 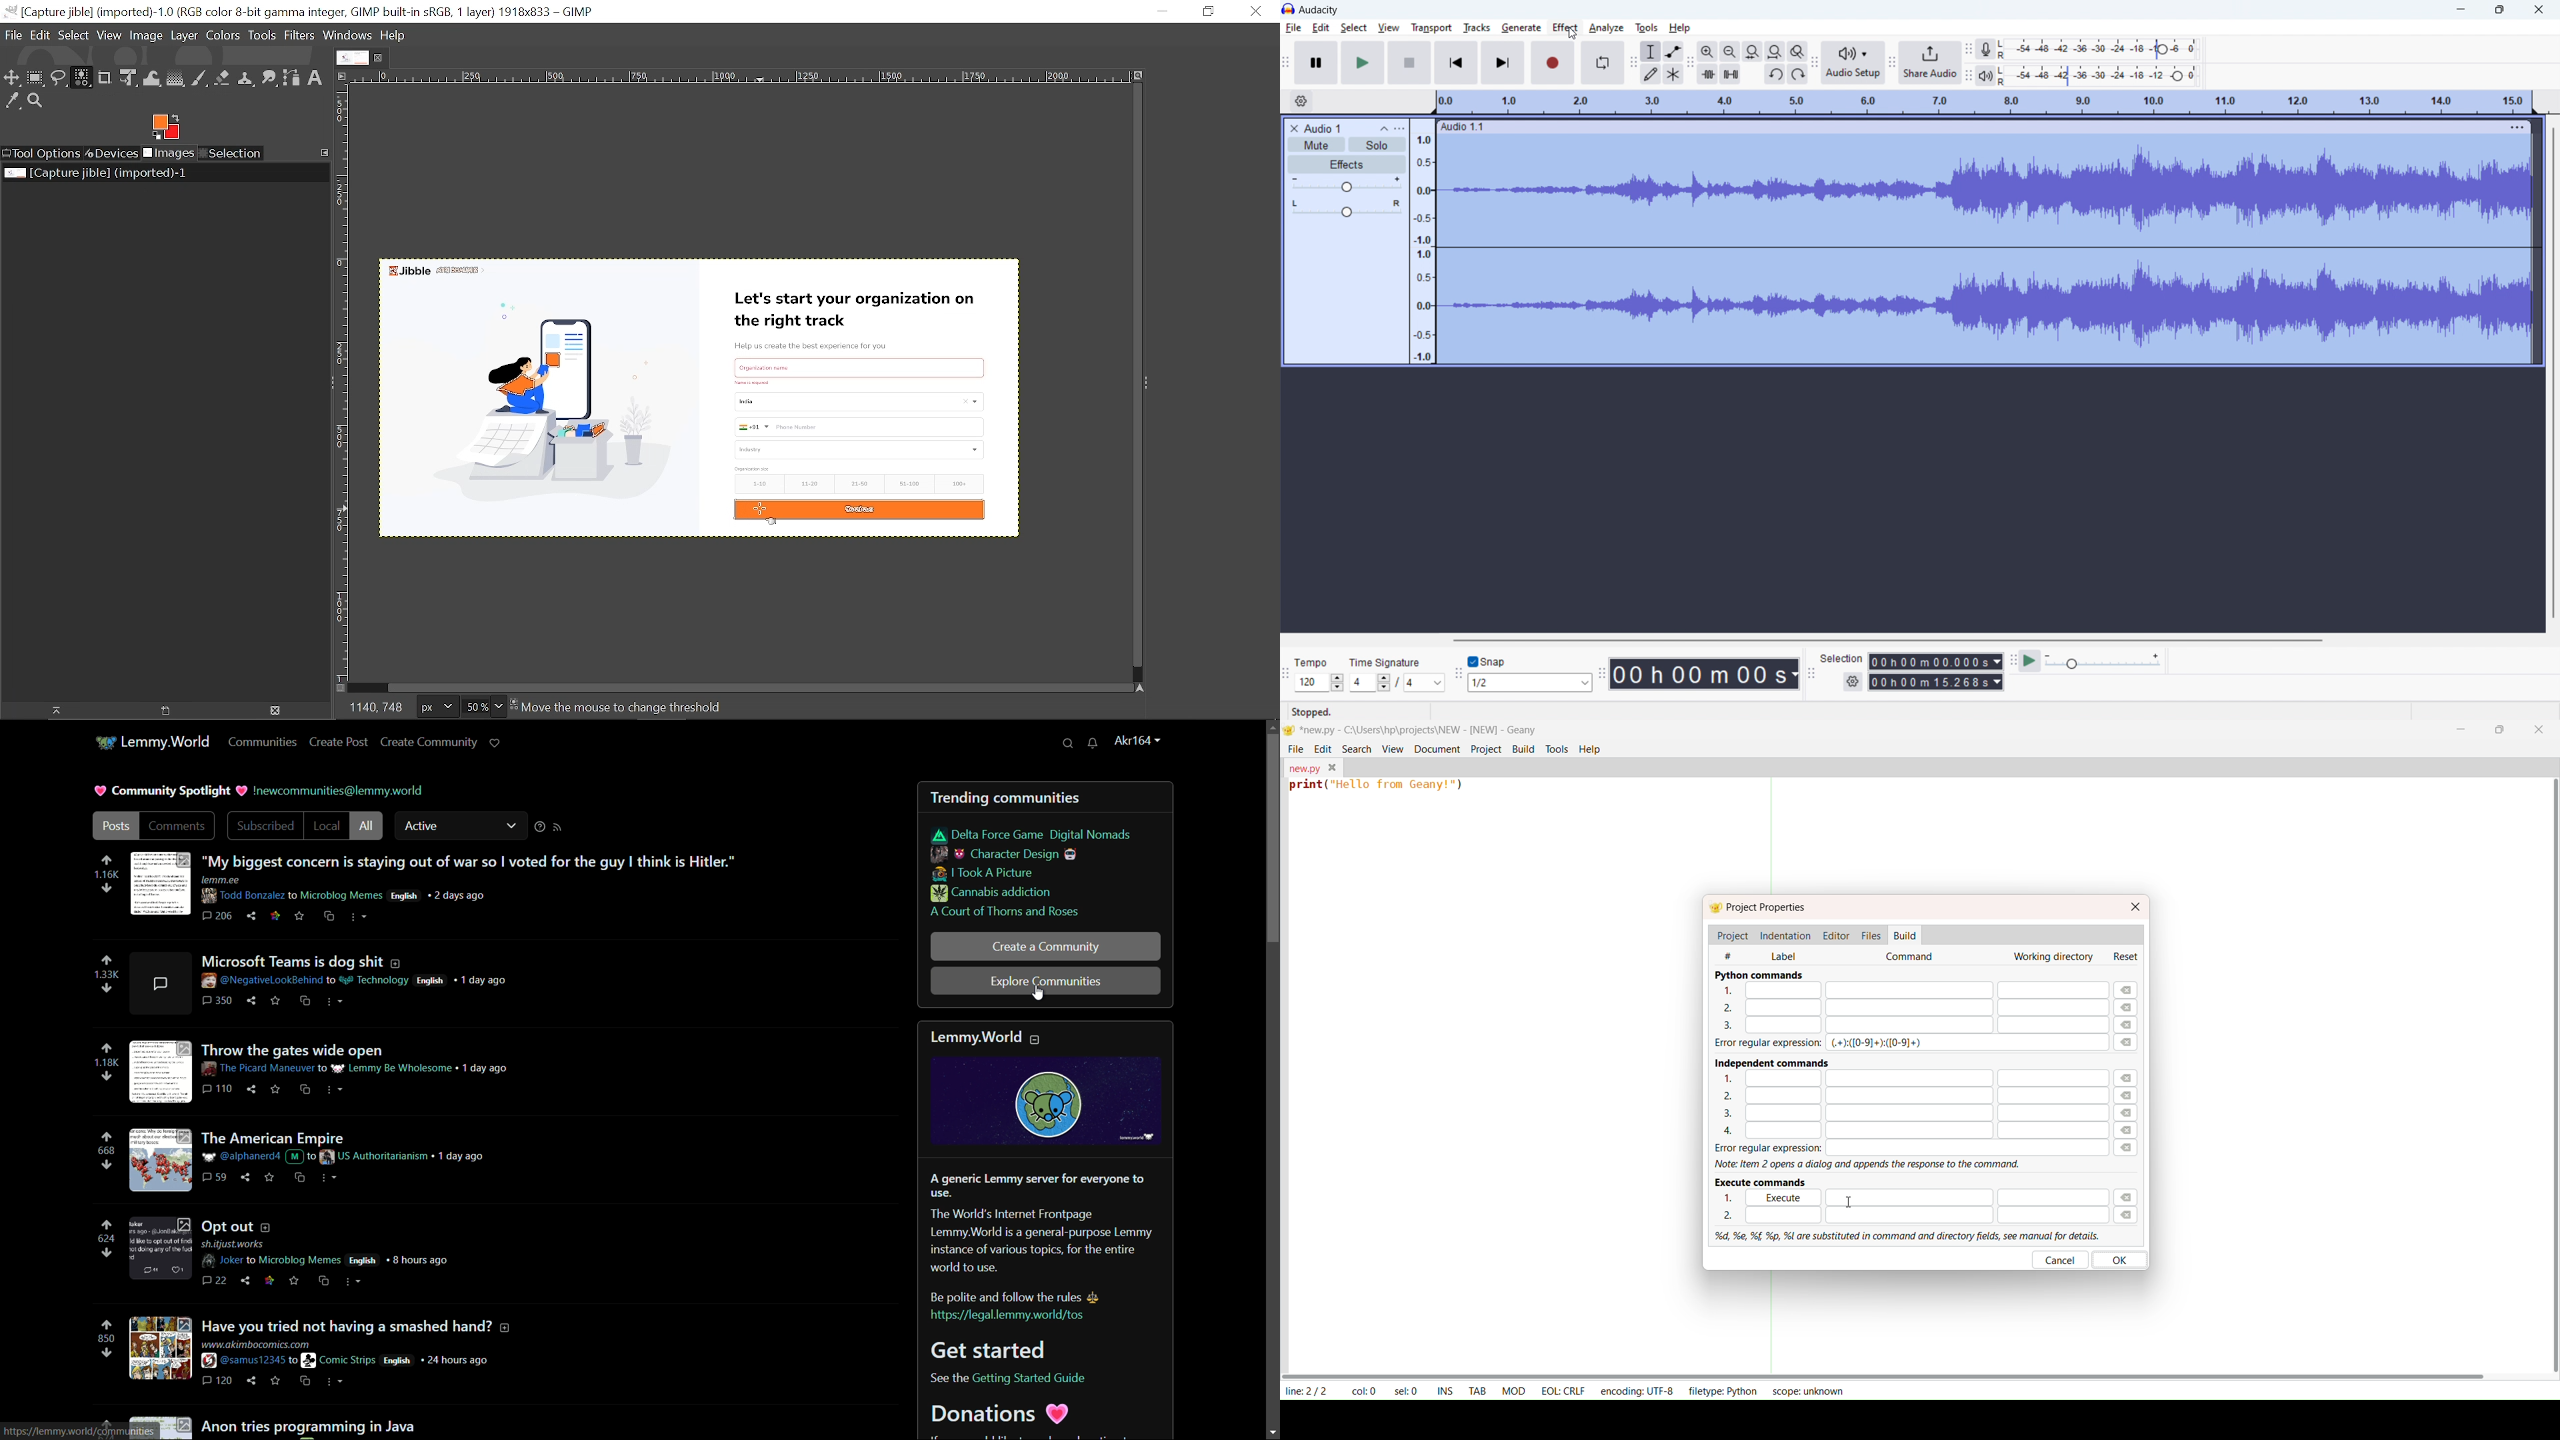 What do you see at coordinates (1293, 129) in the screenshot?
I see `delete audio` at bounding box center [1293, 129].